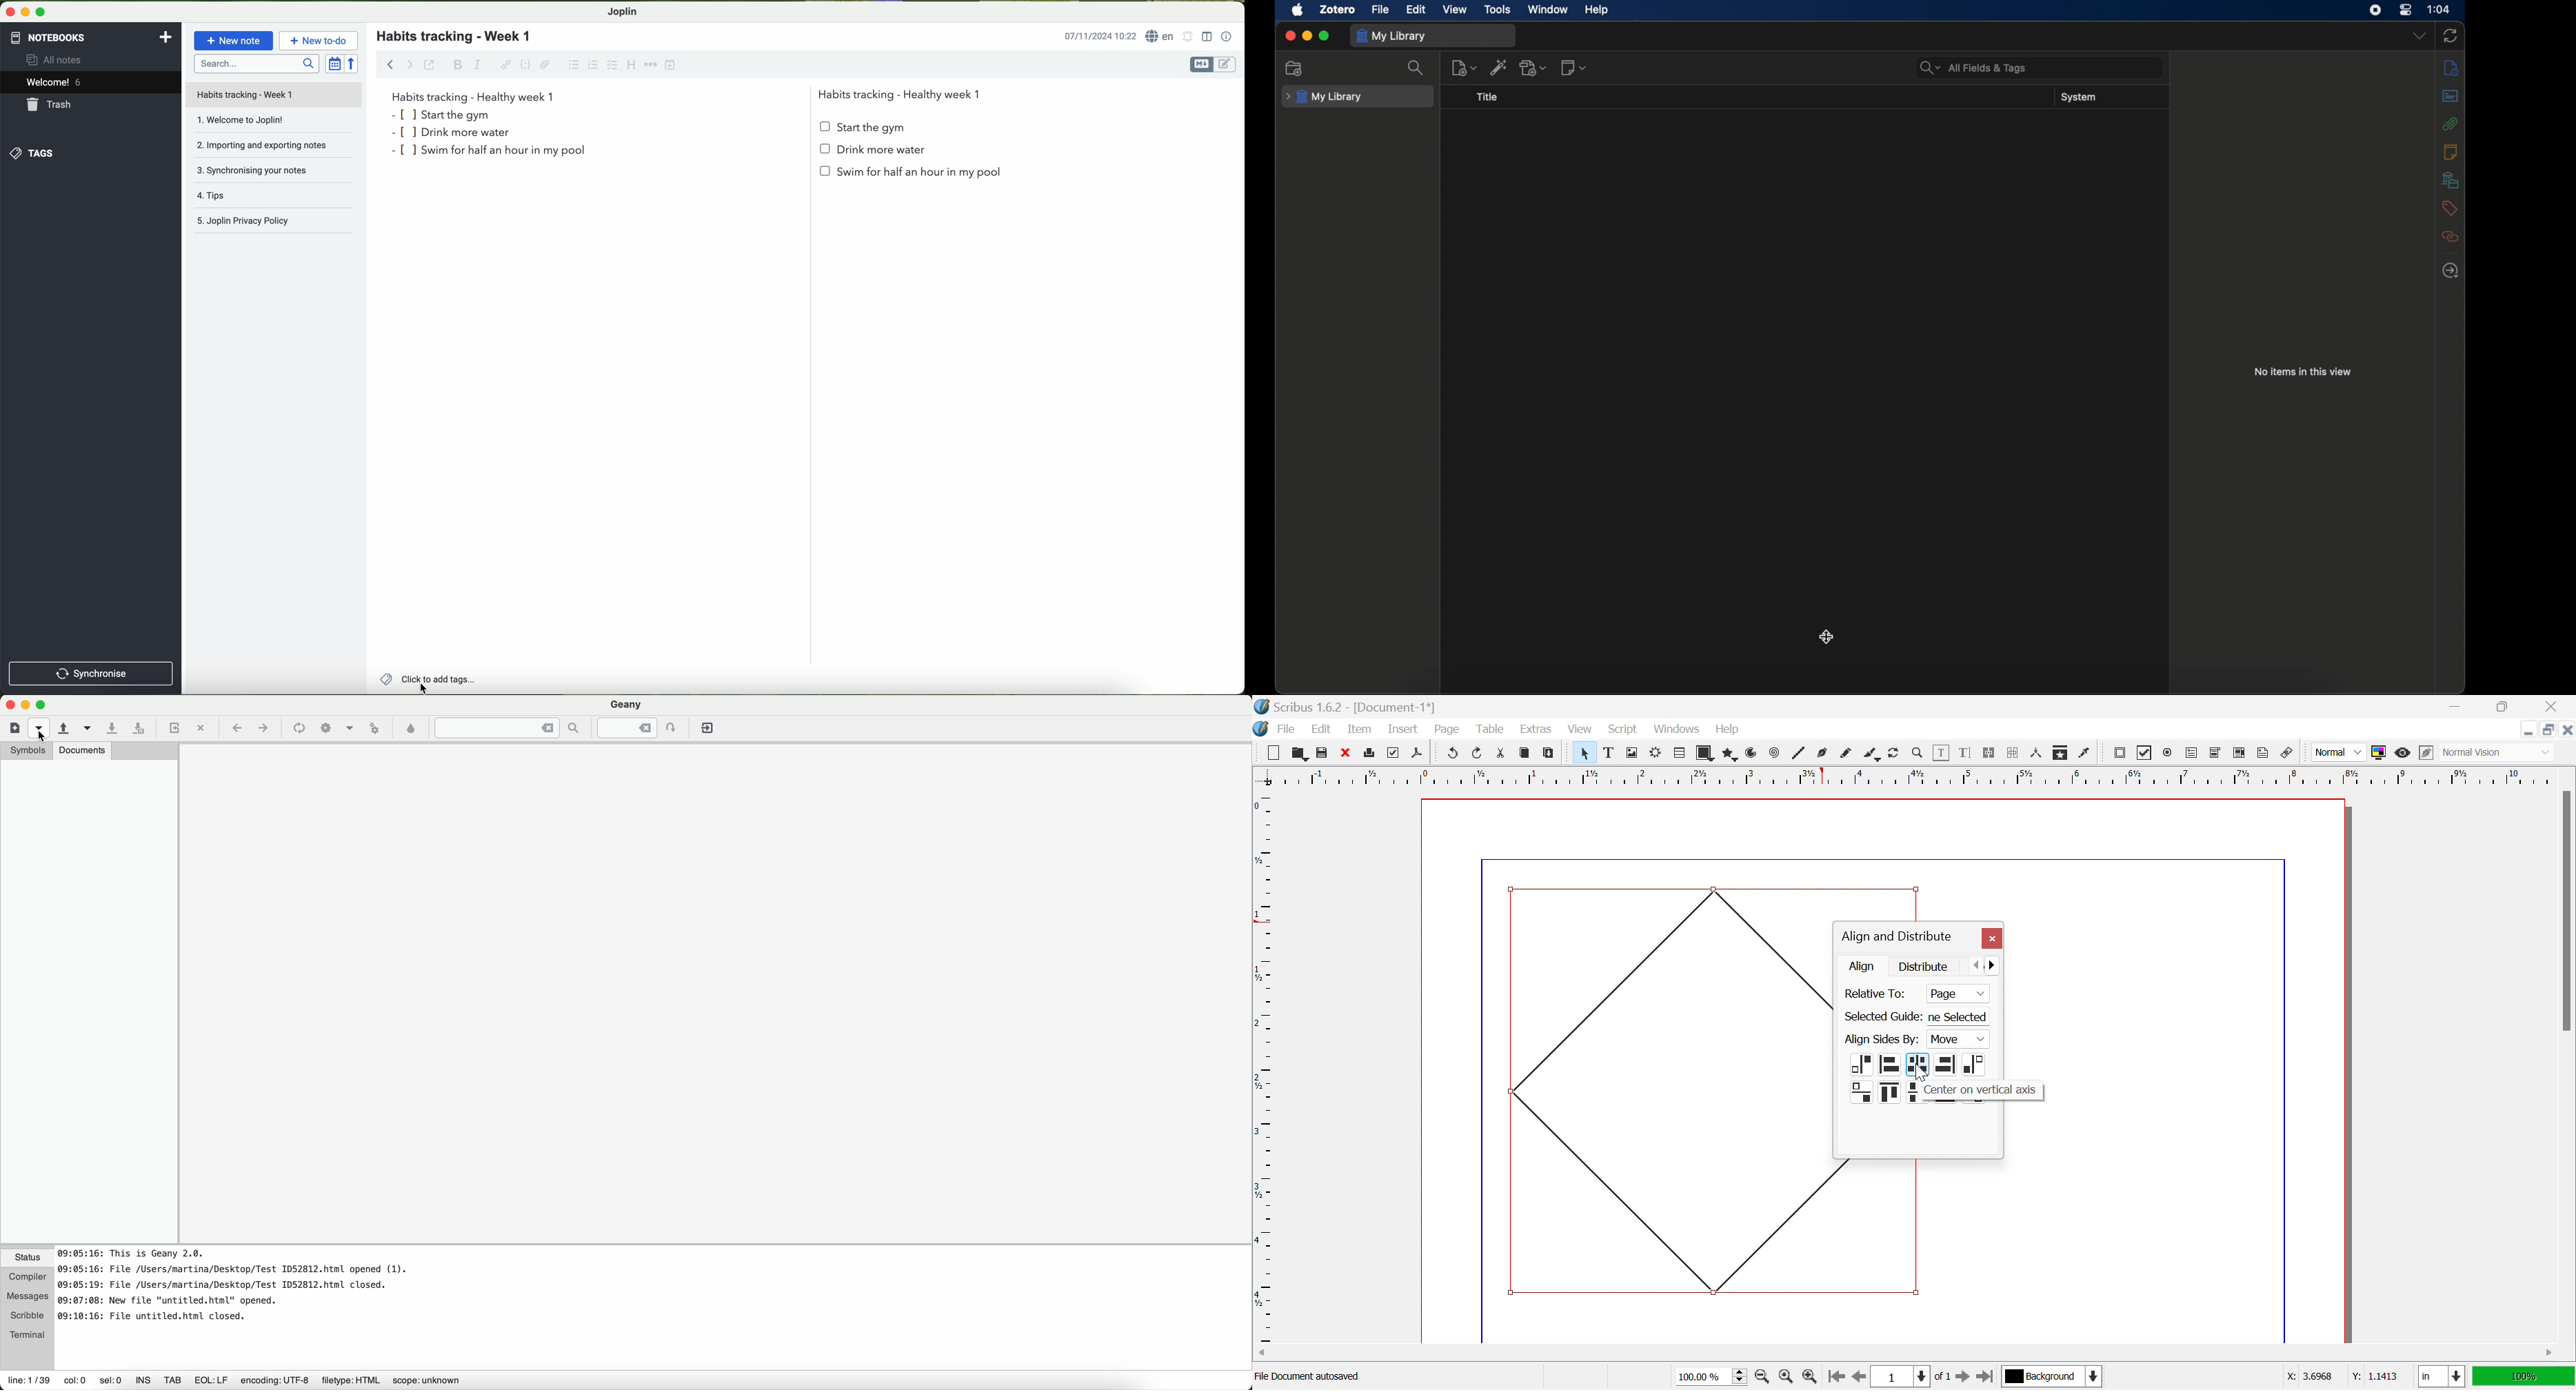 This screenshot has height=1400, width=2576. Describe the element at coordinates (33, 153) in the screenshot. I see `tags` at that location.